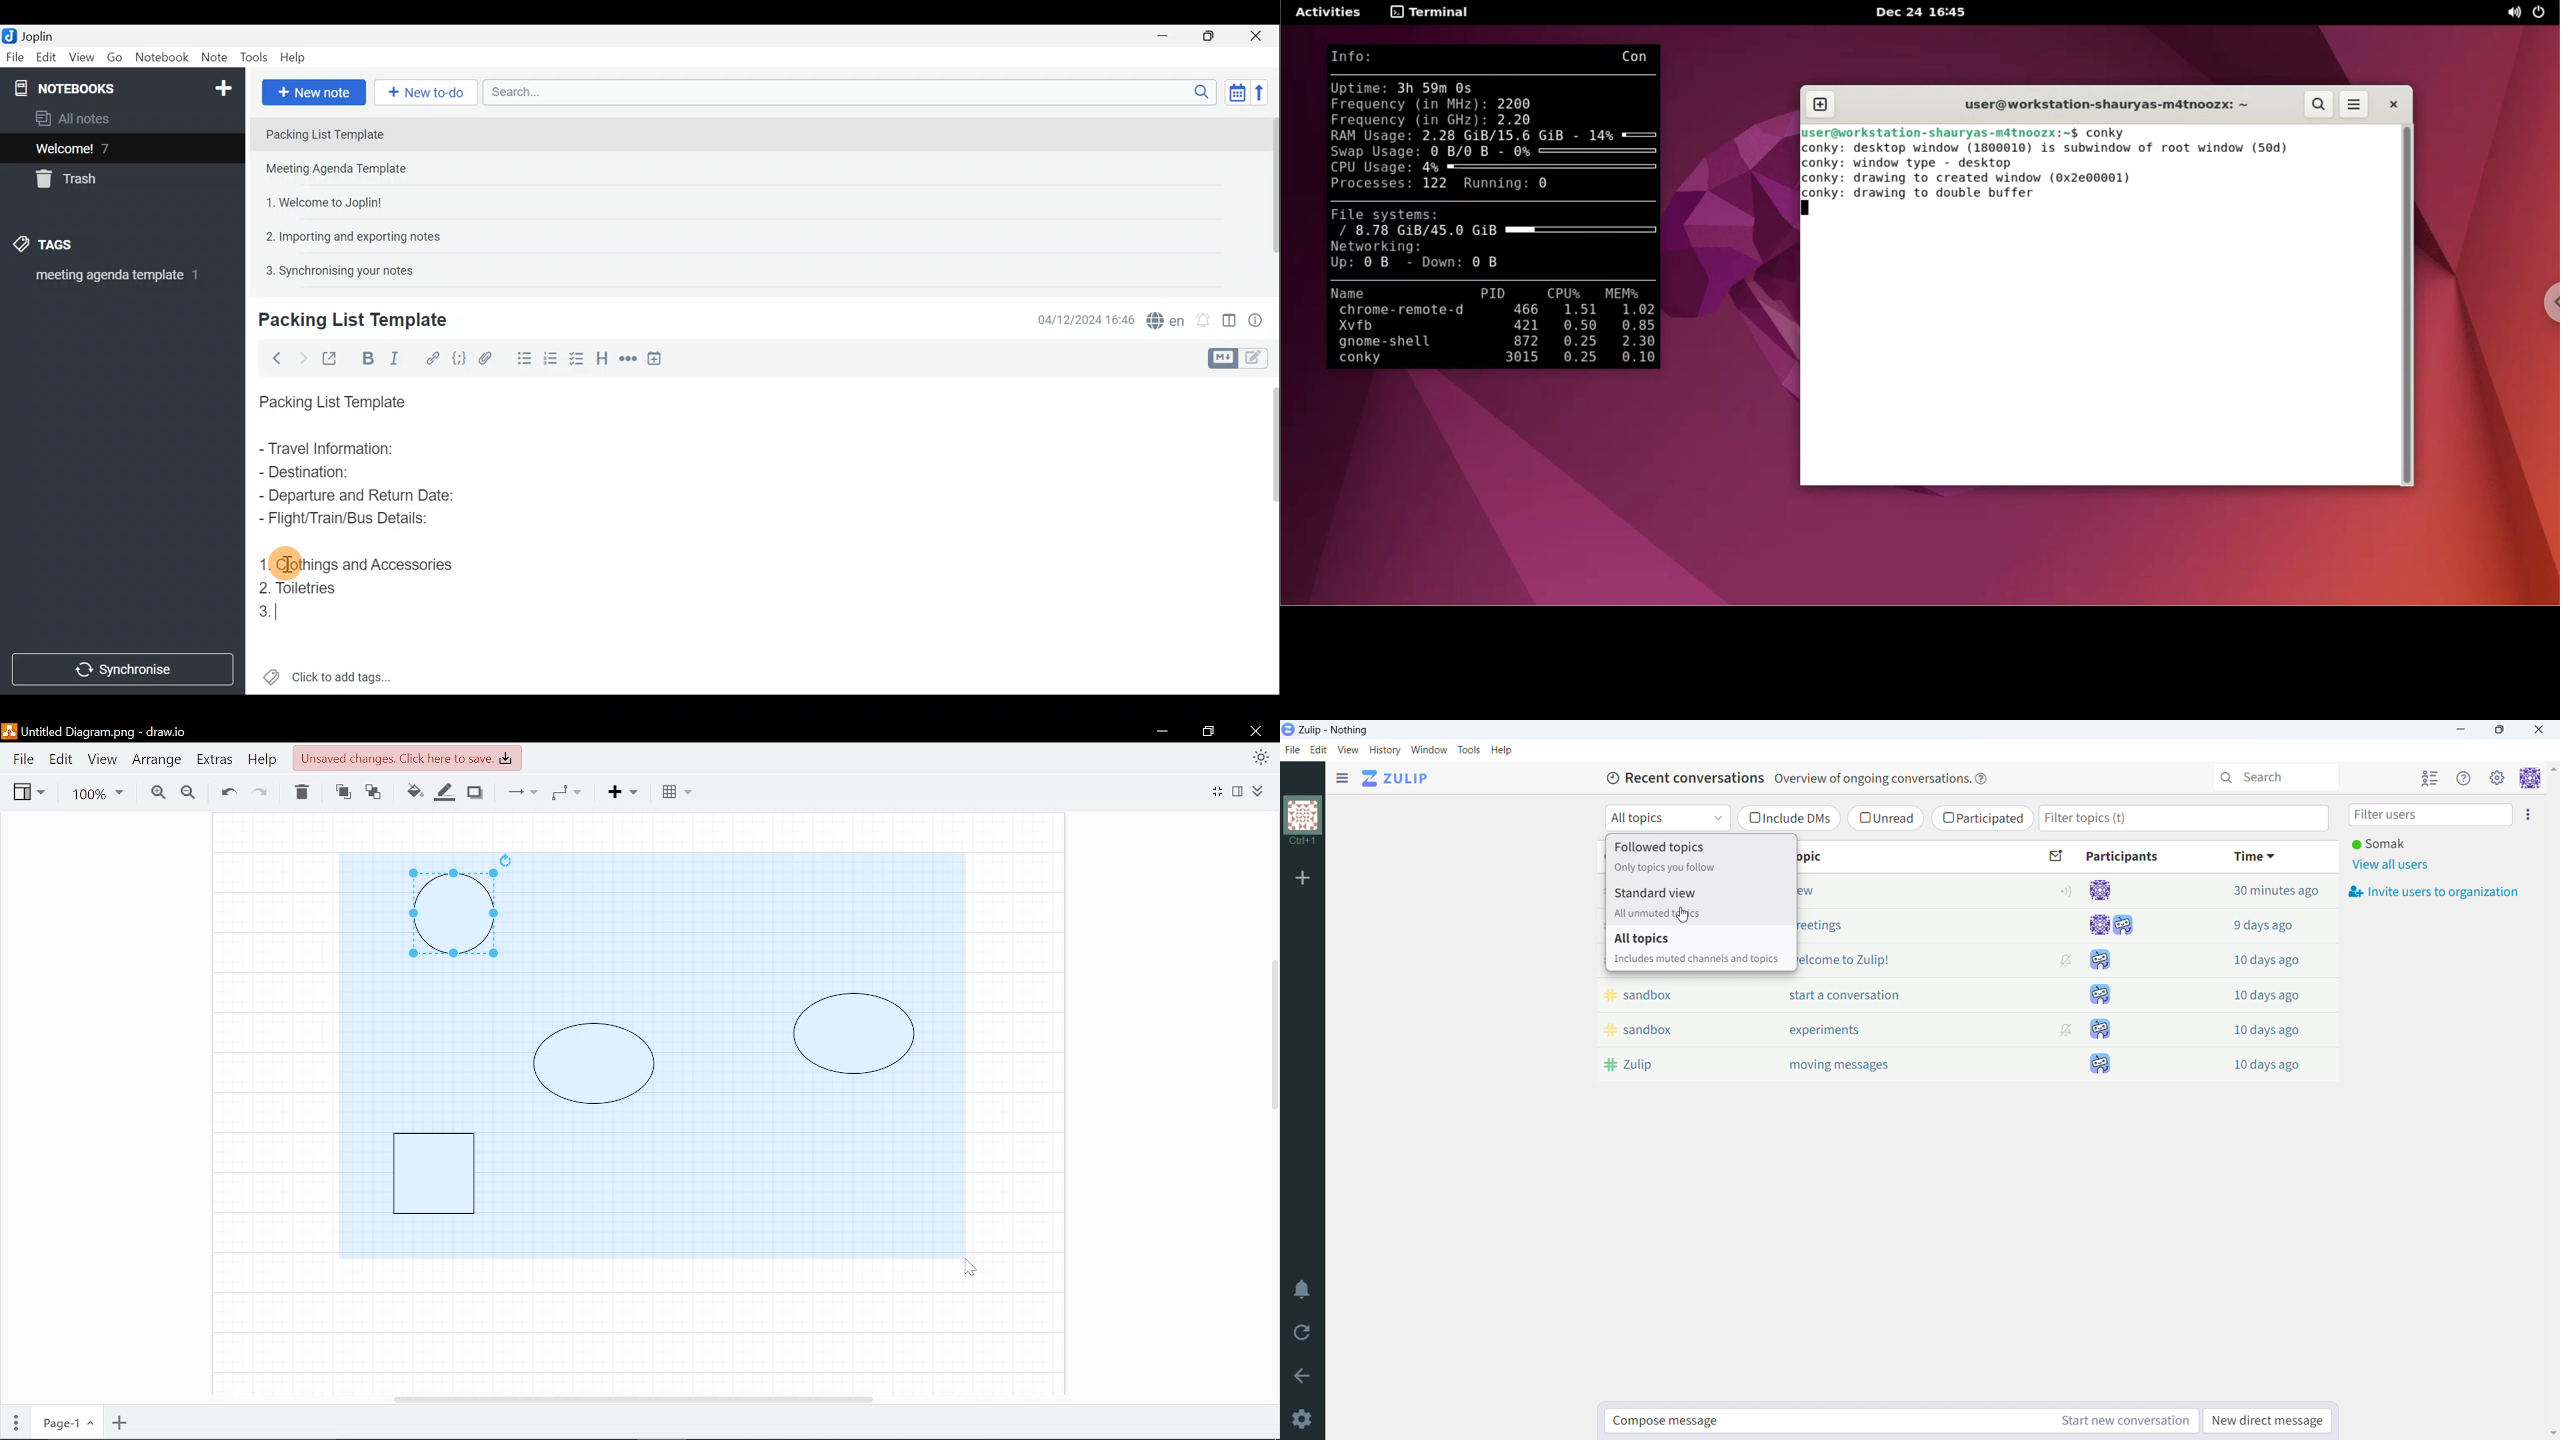 The height and width of the screenshot is (1456, 2576). What do you see at coordinates (414, 791) in the screenshot?
I see `Fill color` at bounding box center [414, 791].